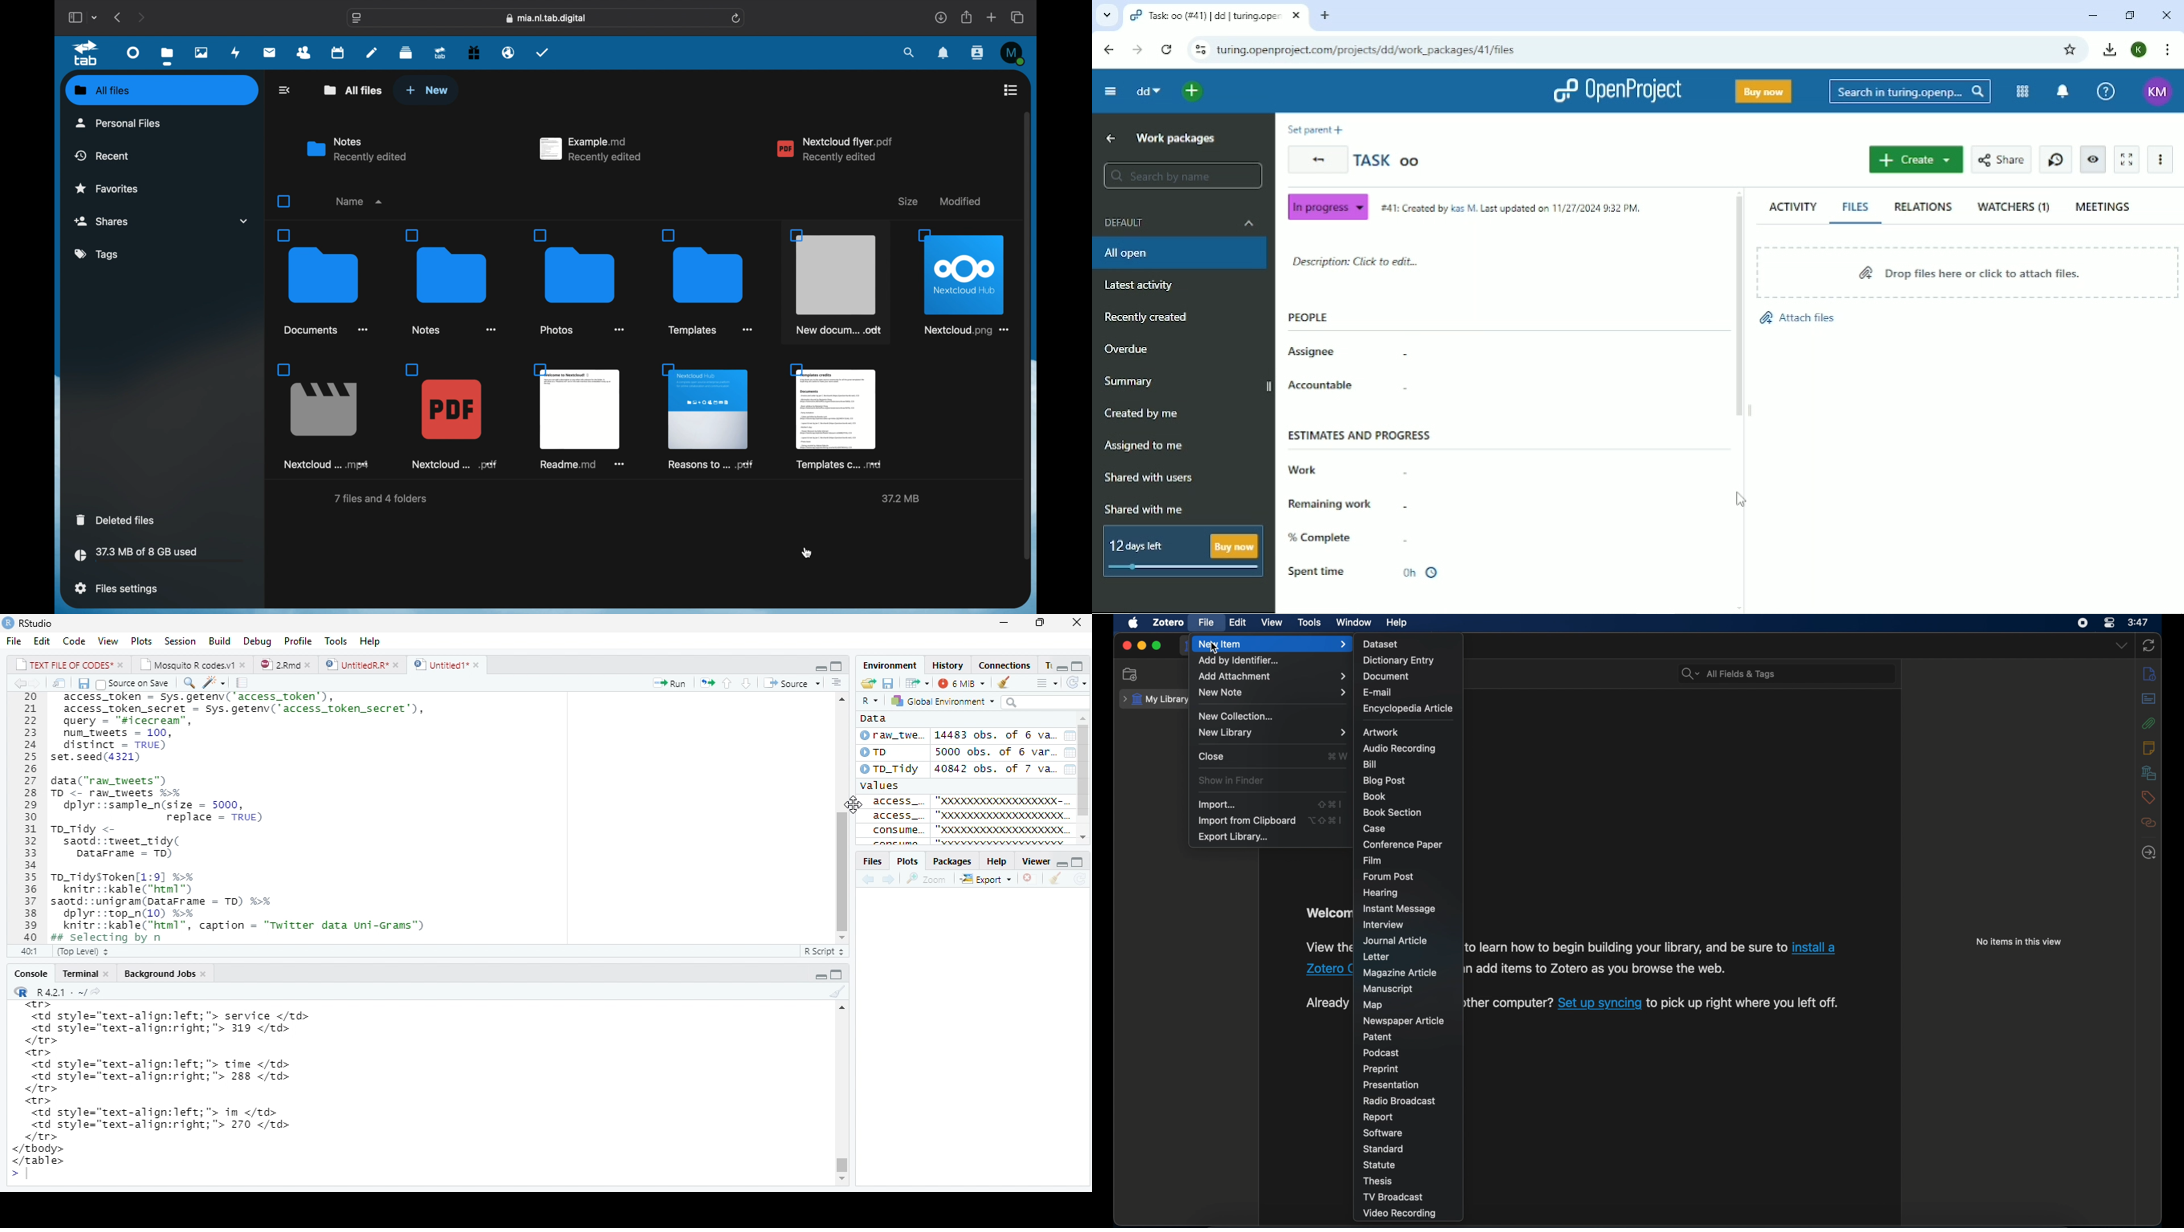 This screenshot has height=1232, width=2184. What do you see at coordinates (1381, 1164) in the screenshot?
I see `statue` at bounding box center [1381, 1164].